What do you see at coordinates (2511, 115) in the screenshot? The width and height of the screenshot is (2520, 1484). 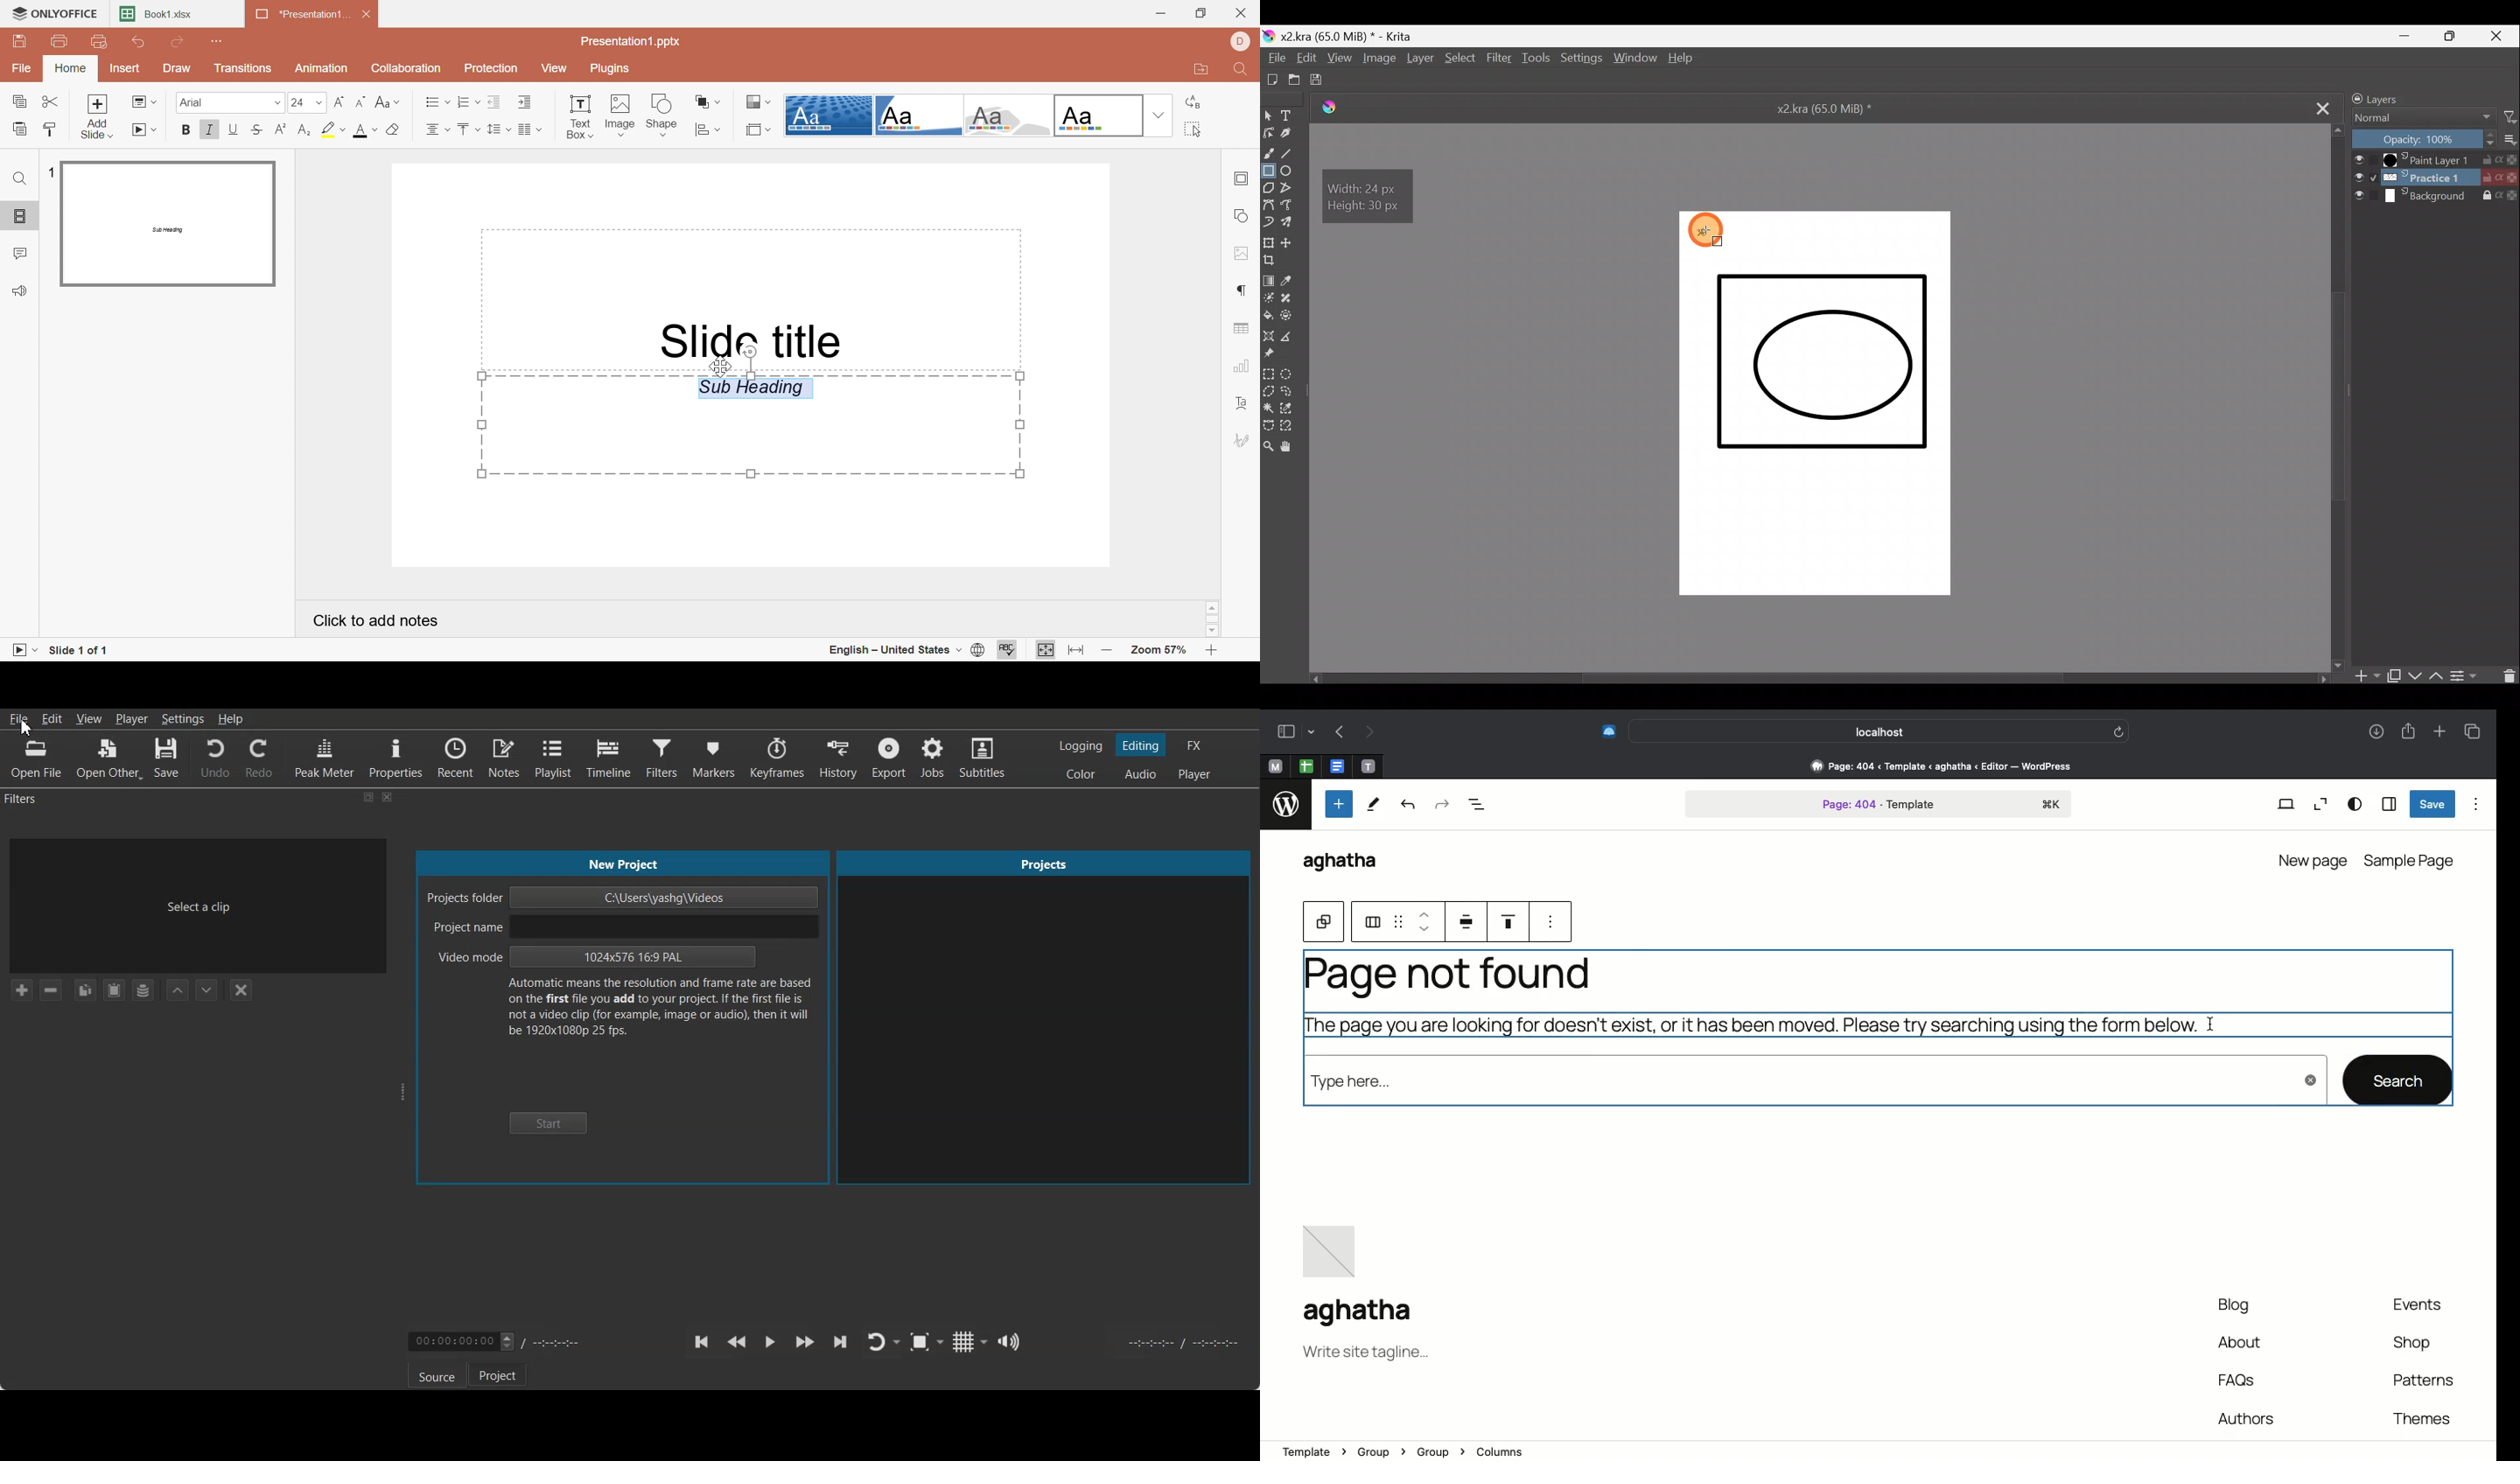 I see `Filter` at bounding box center [2511, 115].